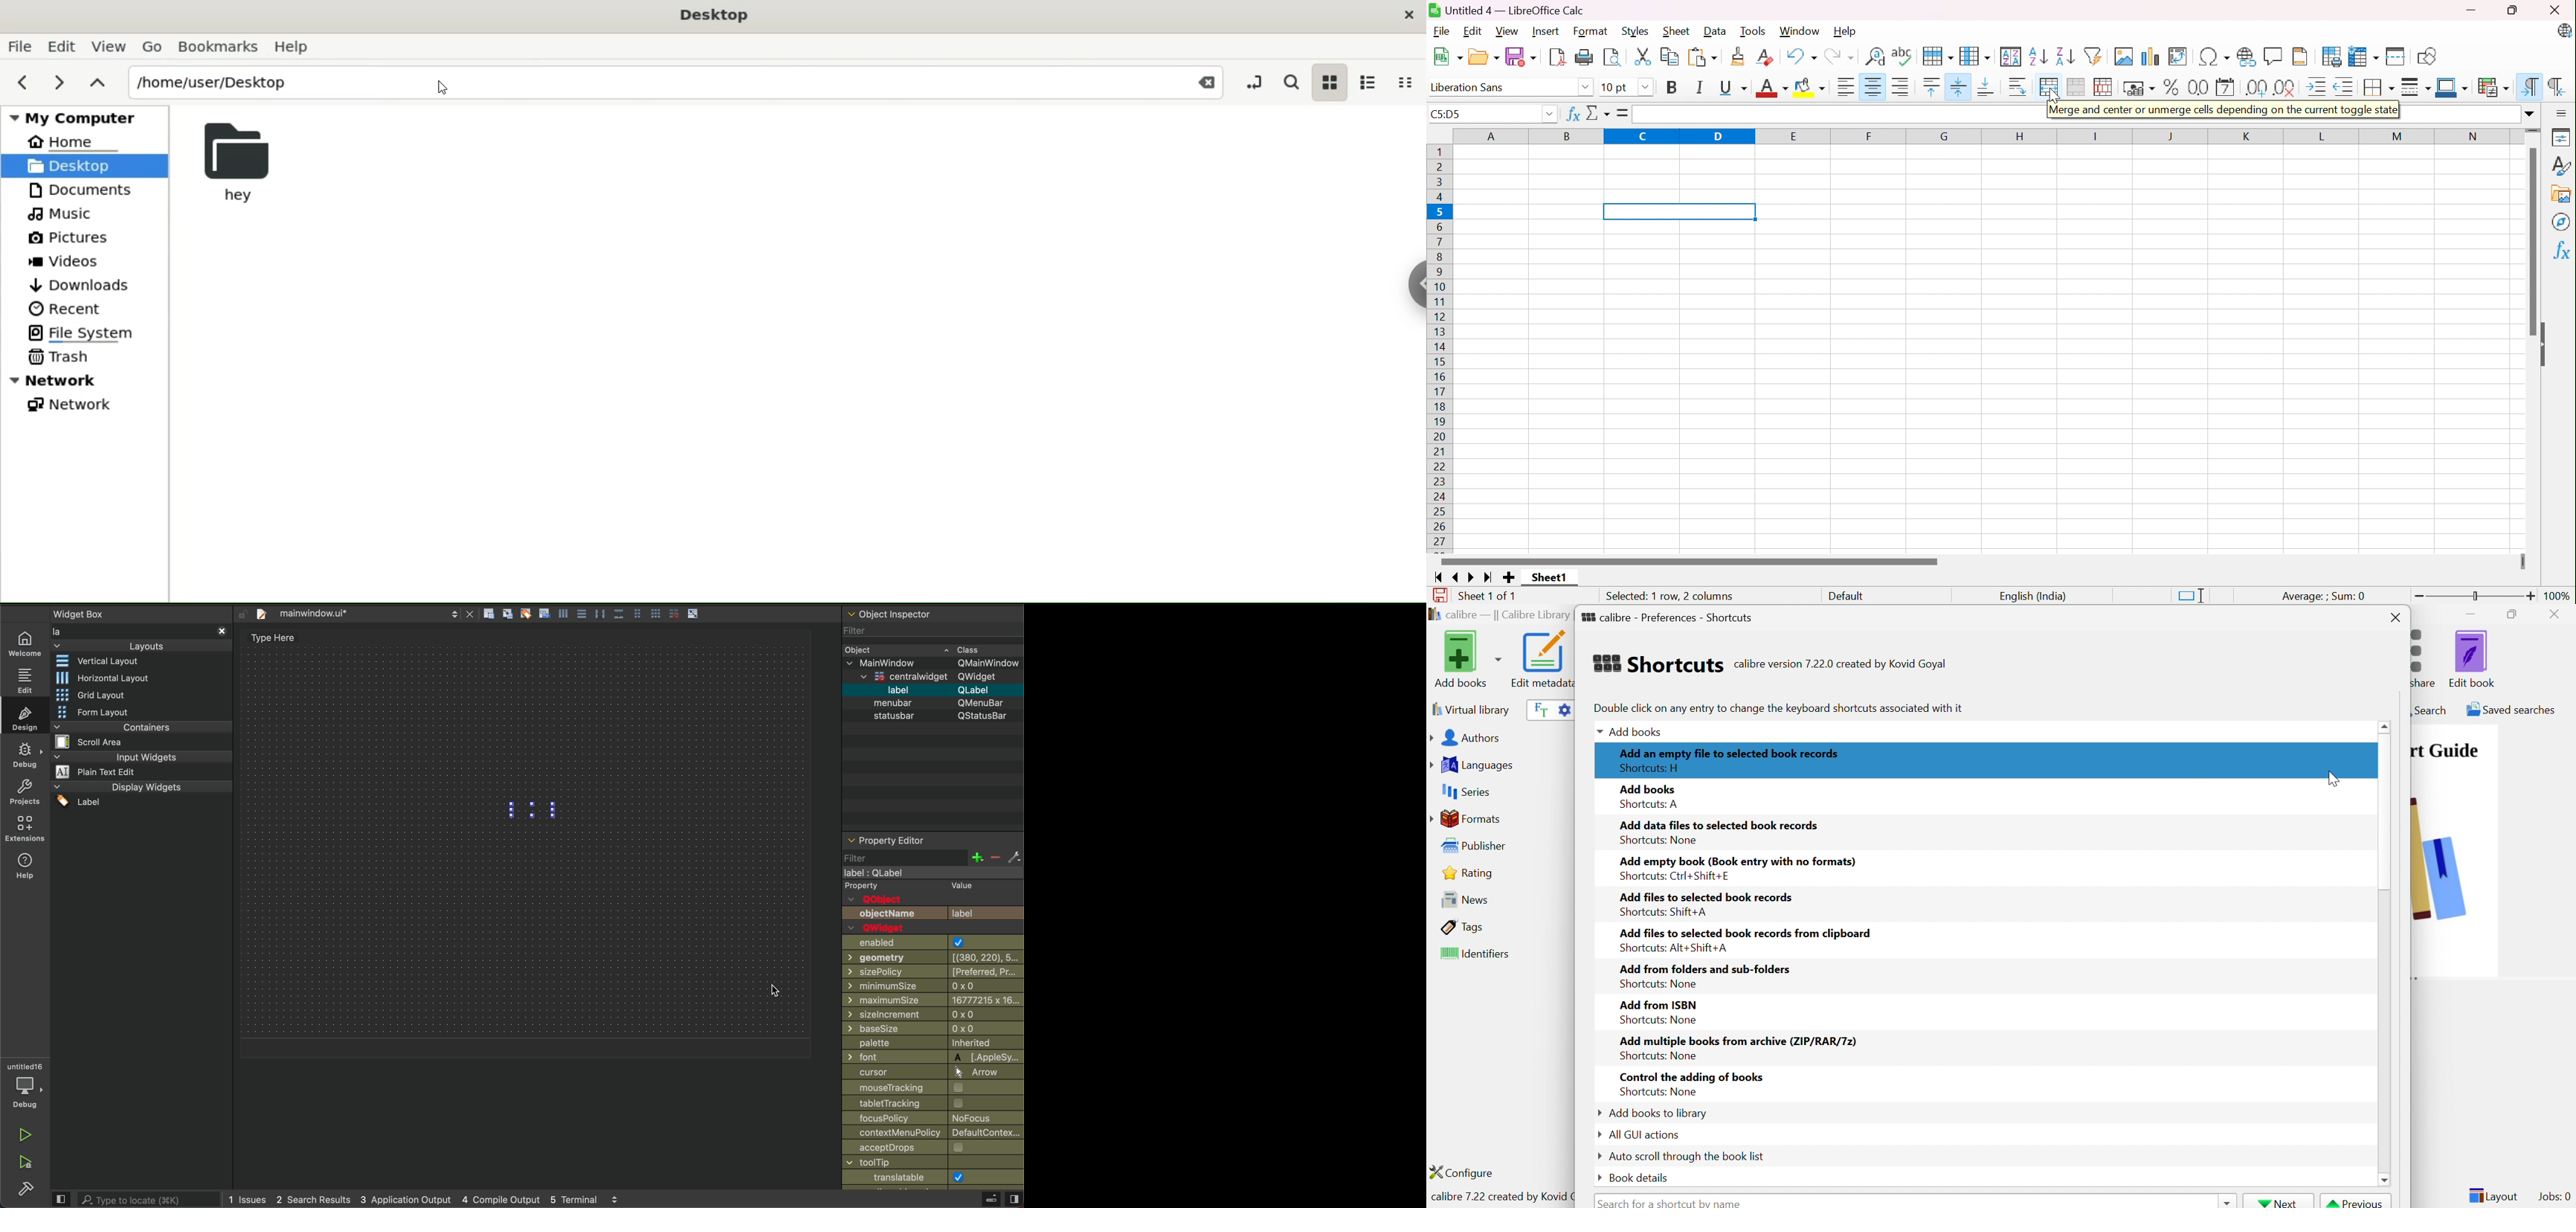 This screenshot has width=2576, height=1232. What do you see at coordinates (2034, 594) in the screenshot?
I see `English (India)` at bounding box center [2034, 594].